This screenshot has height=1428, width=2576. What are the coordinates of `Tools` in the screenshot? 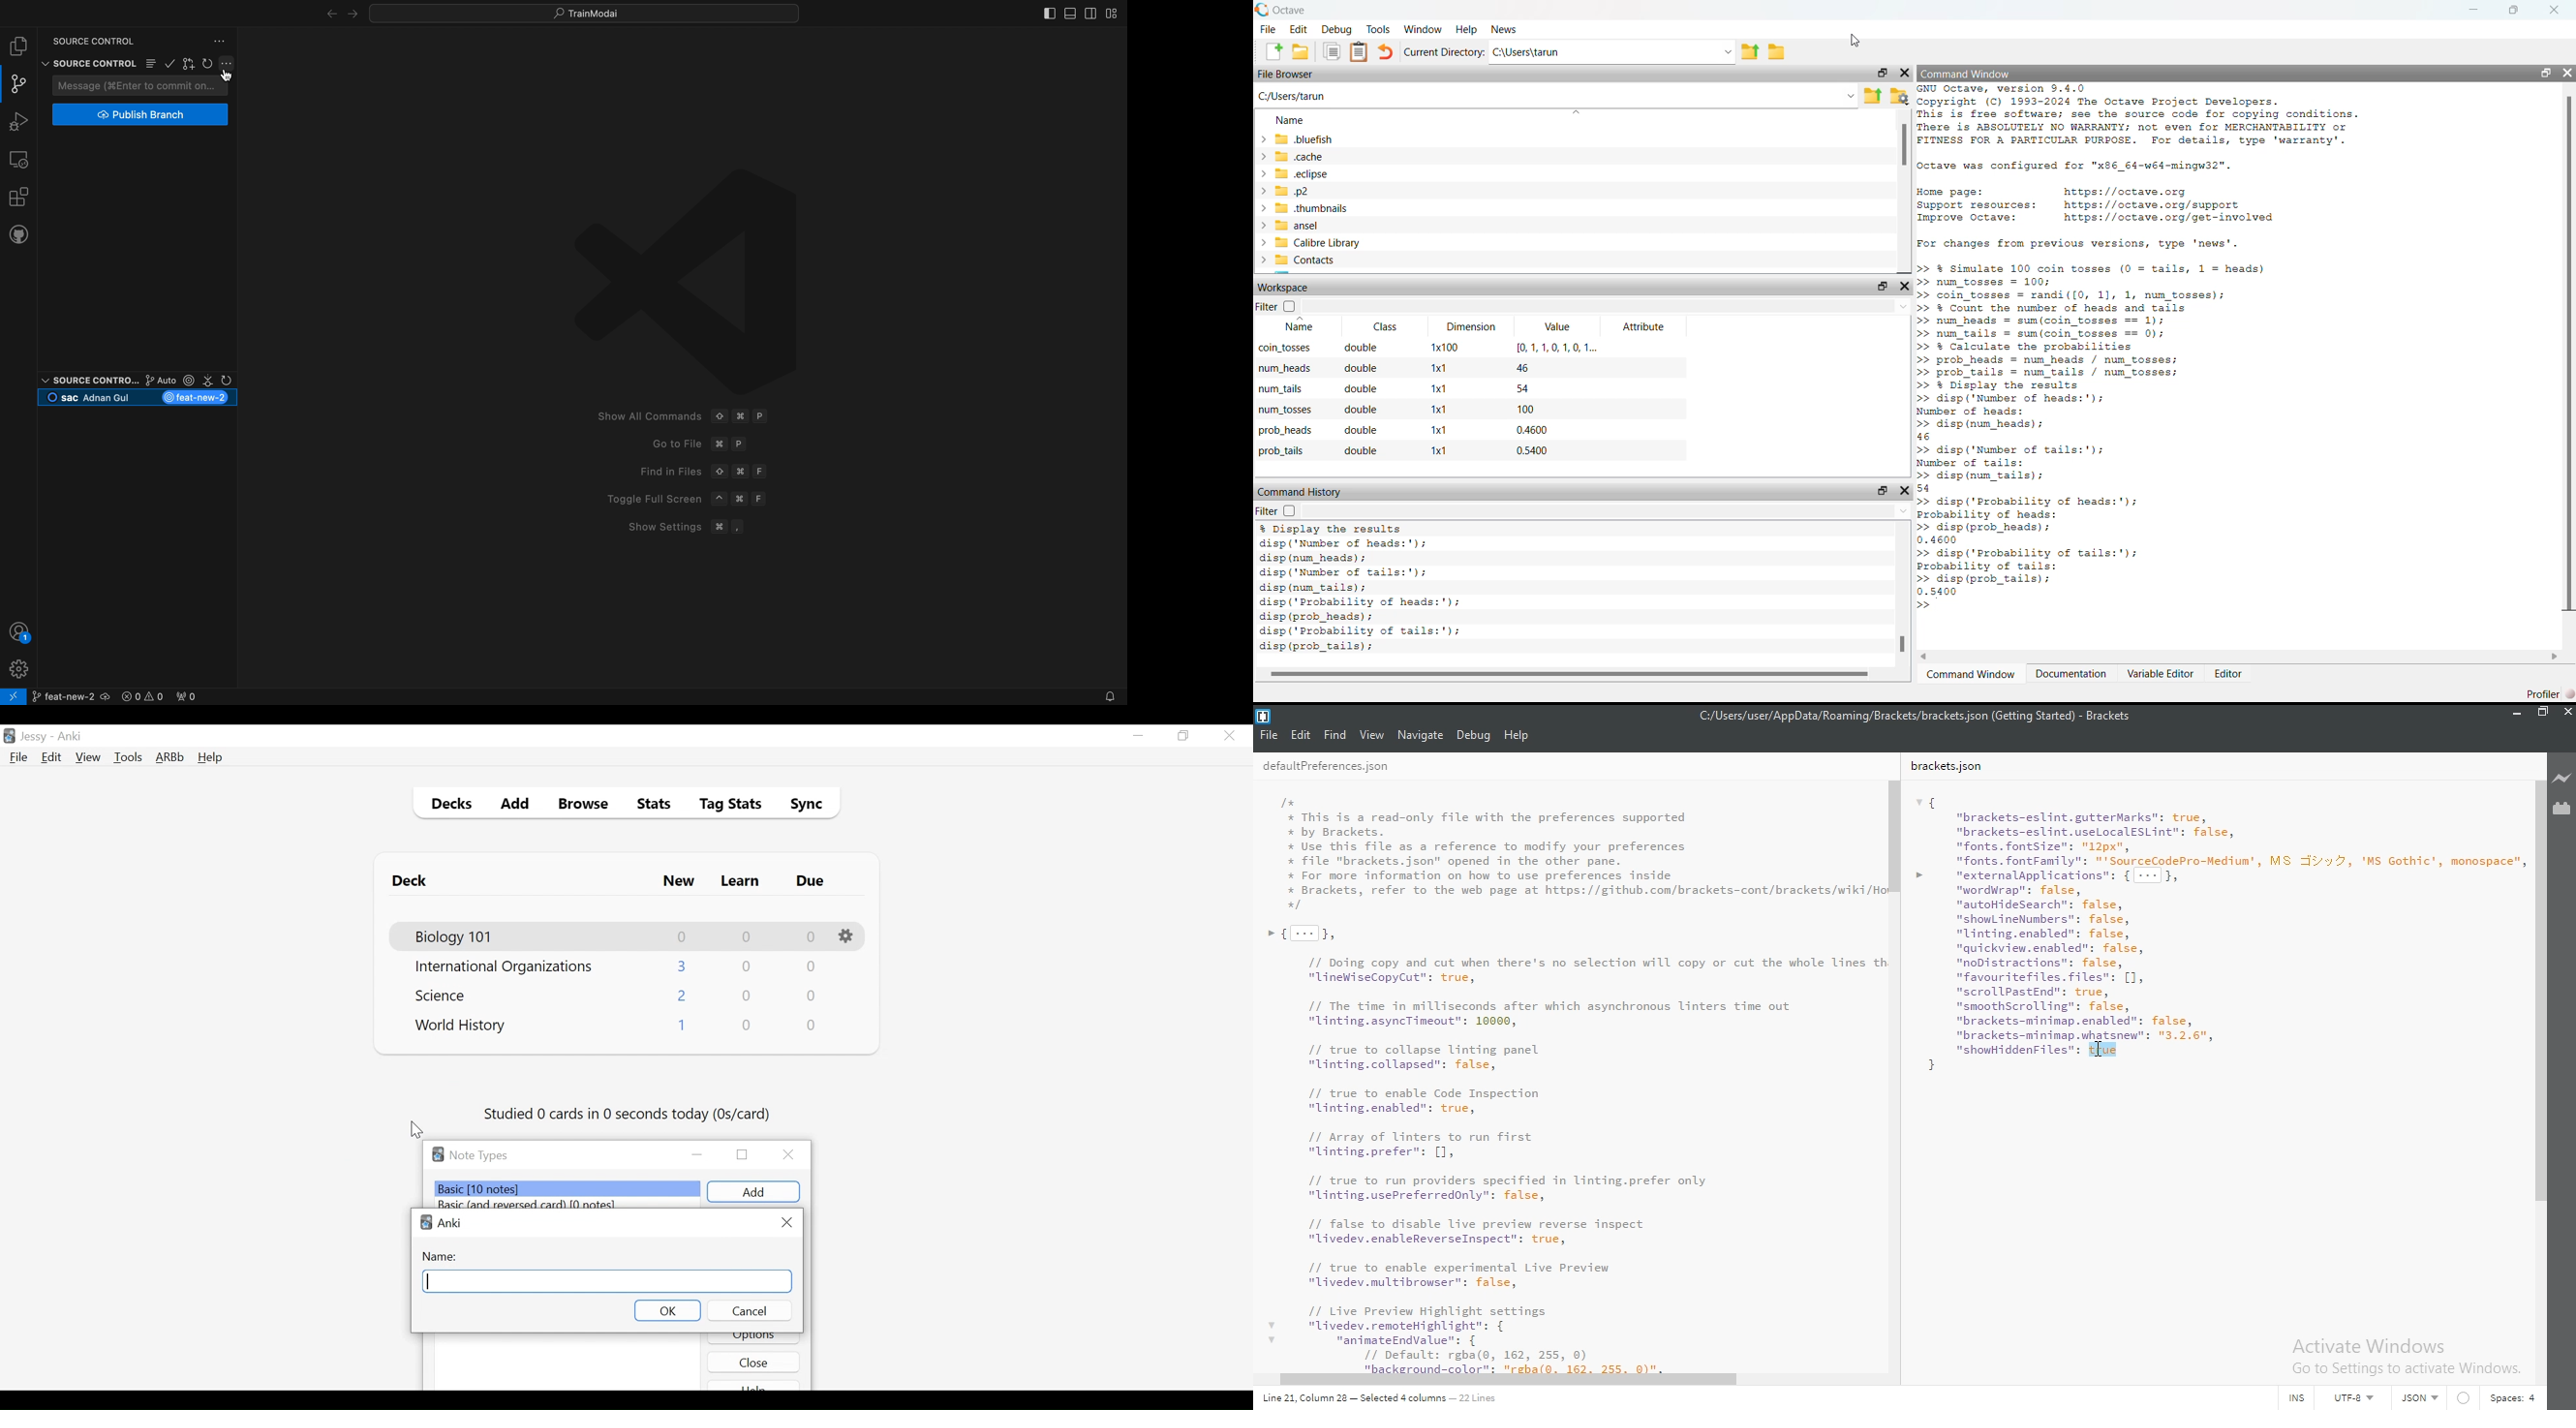 It's located at (128, 757).